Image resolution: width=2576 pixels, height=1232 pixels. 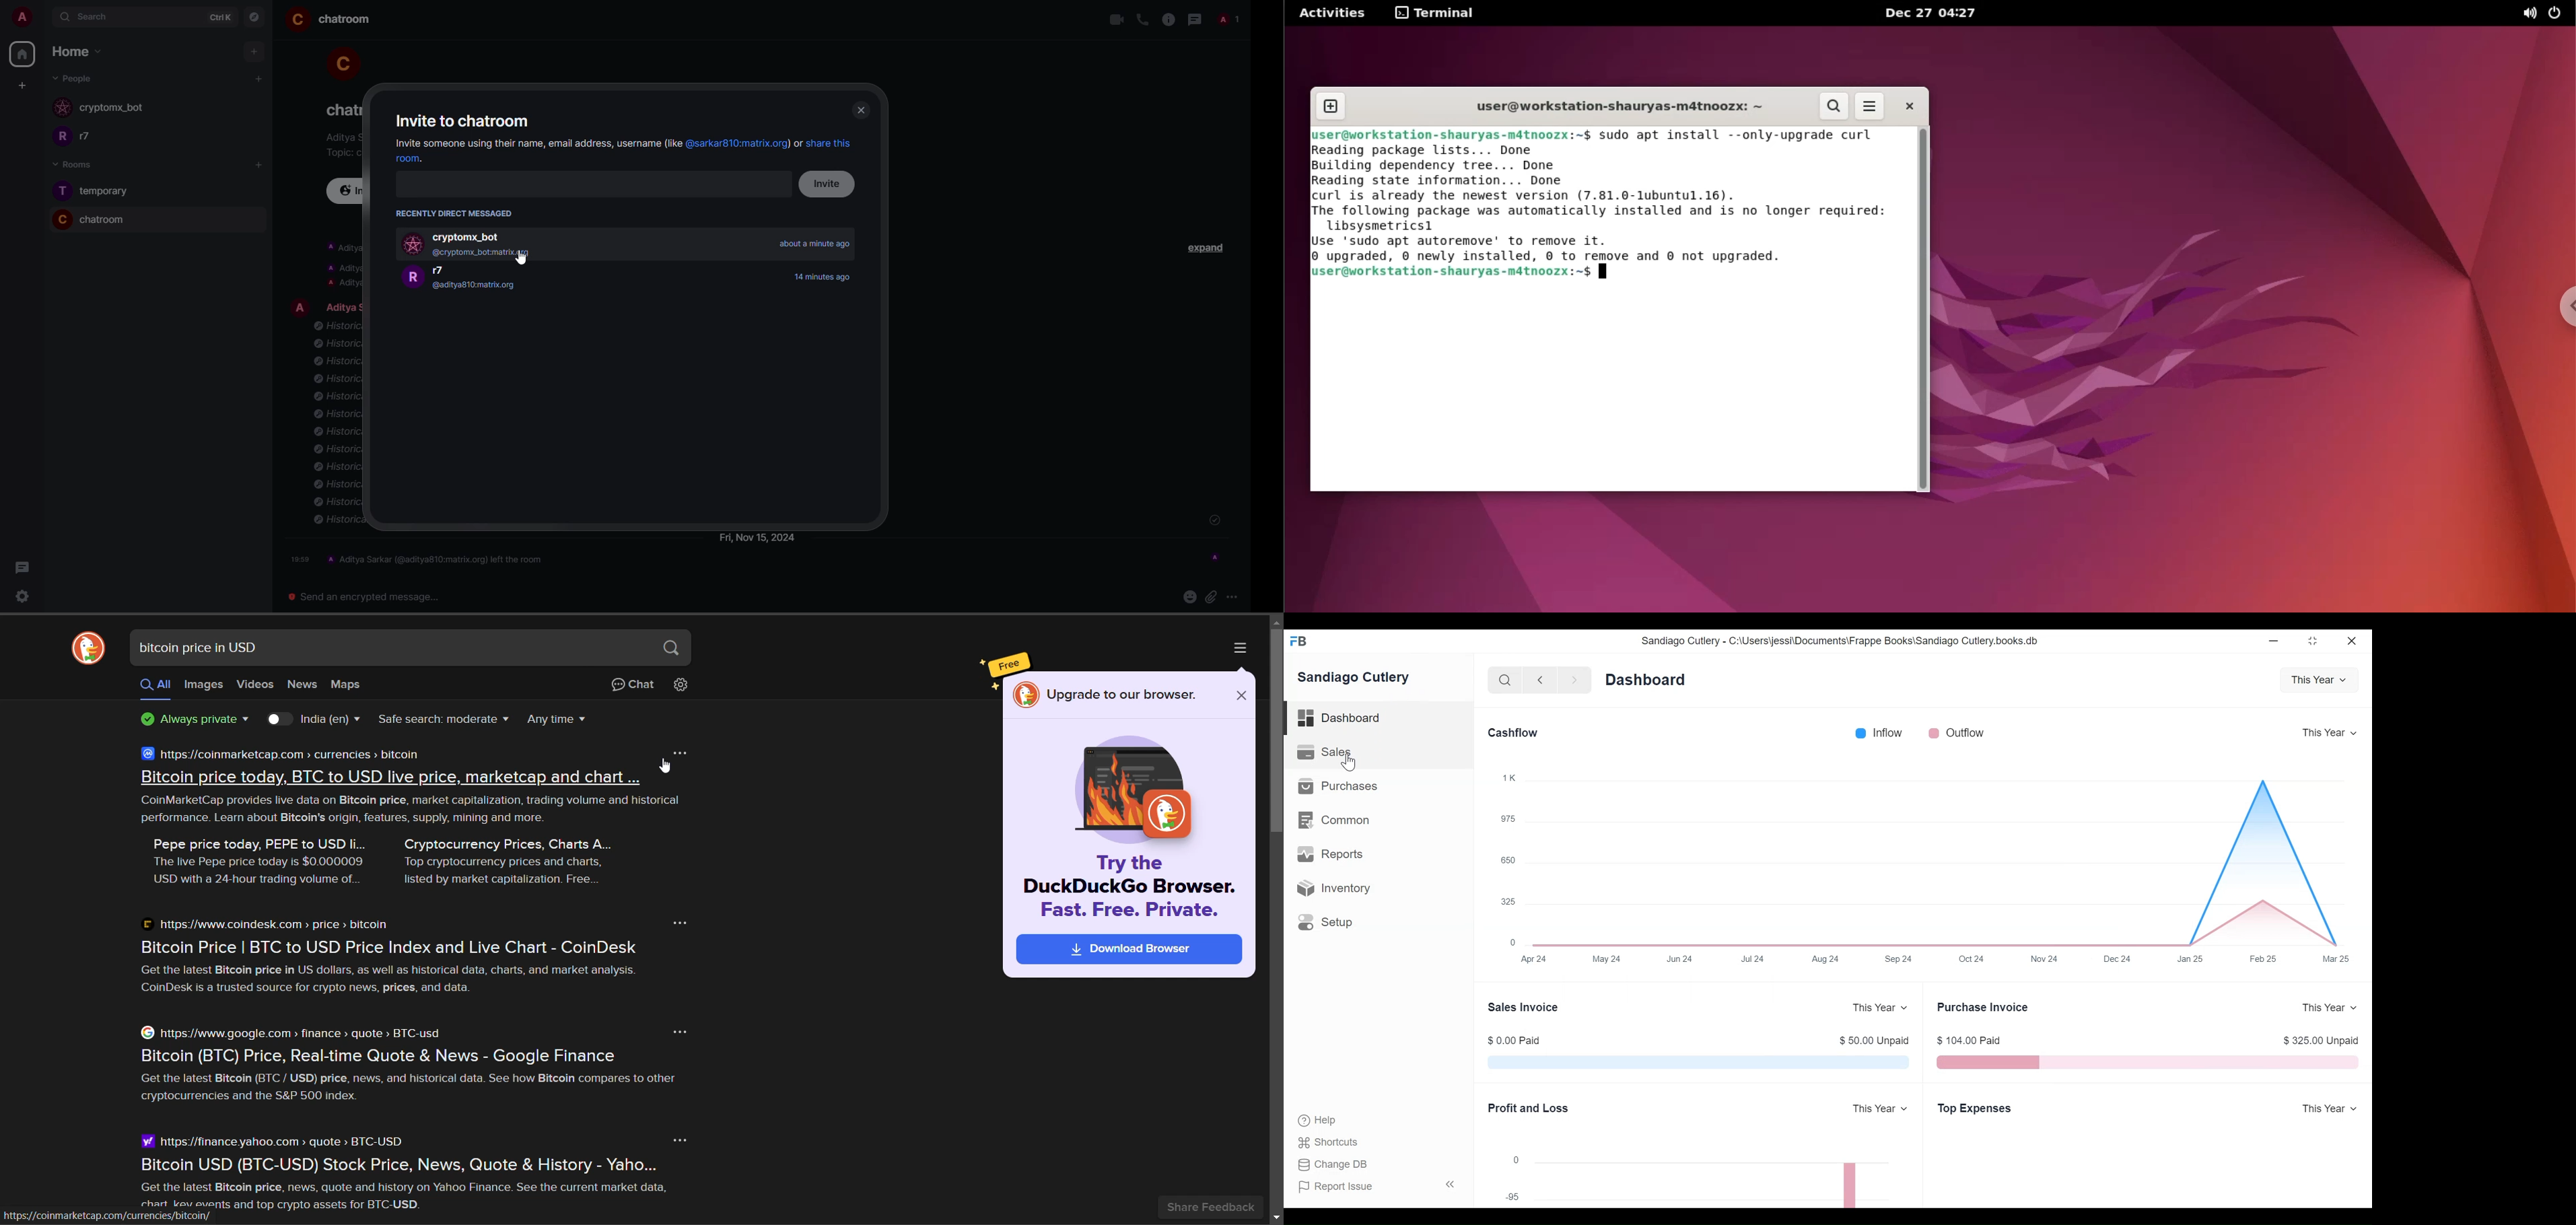 What do you see at coordinates (297, 20) in the screenshot?
I see `profile` at bounding box center [297, 20].